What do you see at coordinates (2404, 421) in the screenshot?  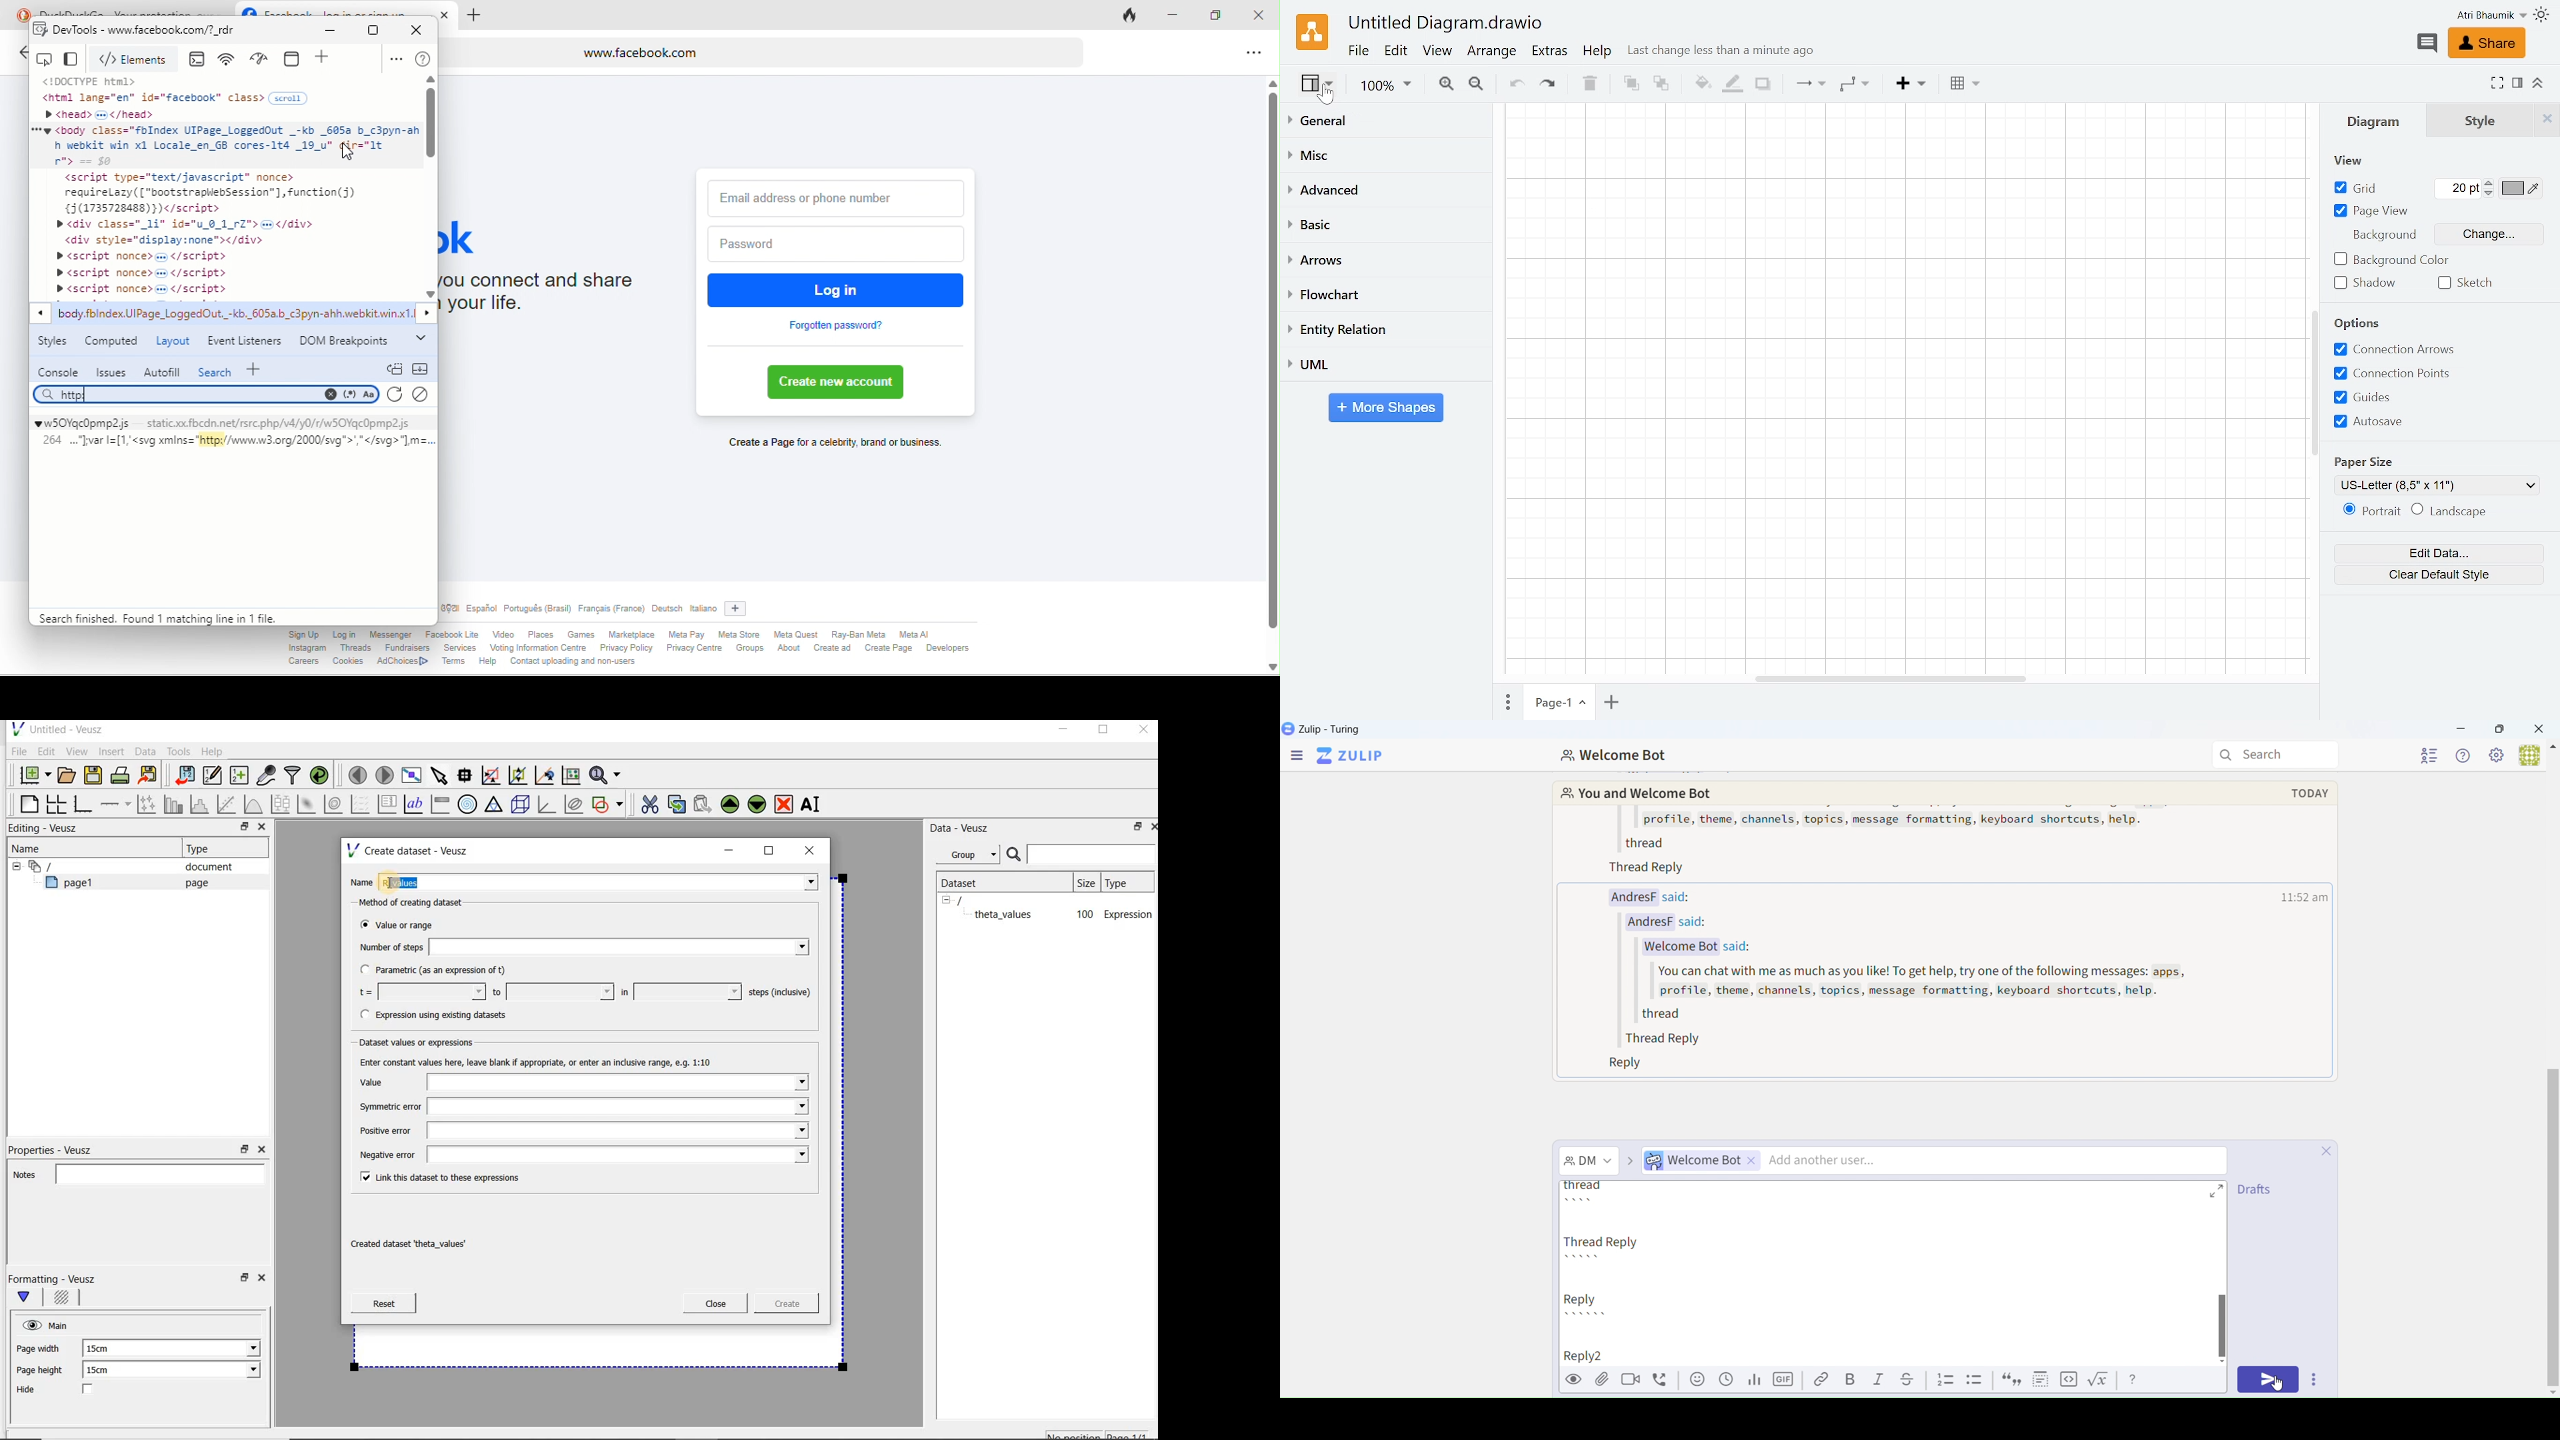 I see `Autosave` at bounding box center [2404, 421].